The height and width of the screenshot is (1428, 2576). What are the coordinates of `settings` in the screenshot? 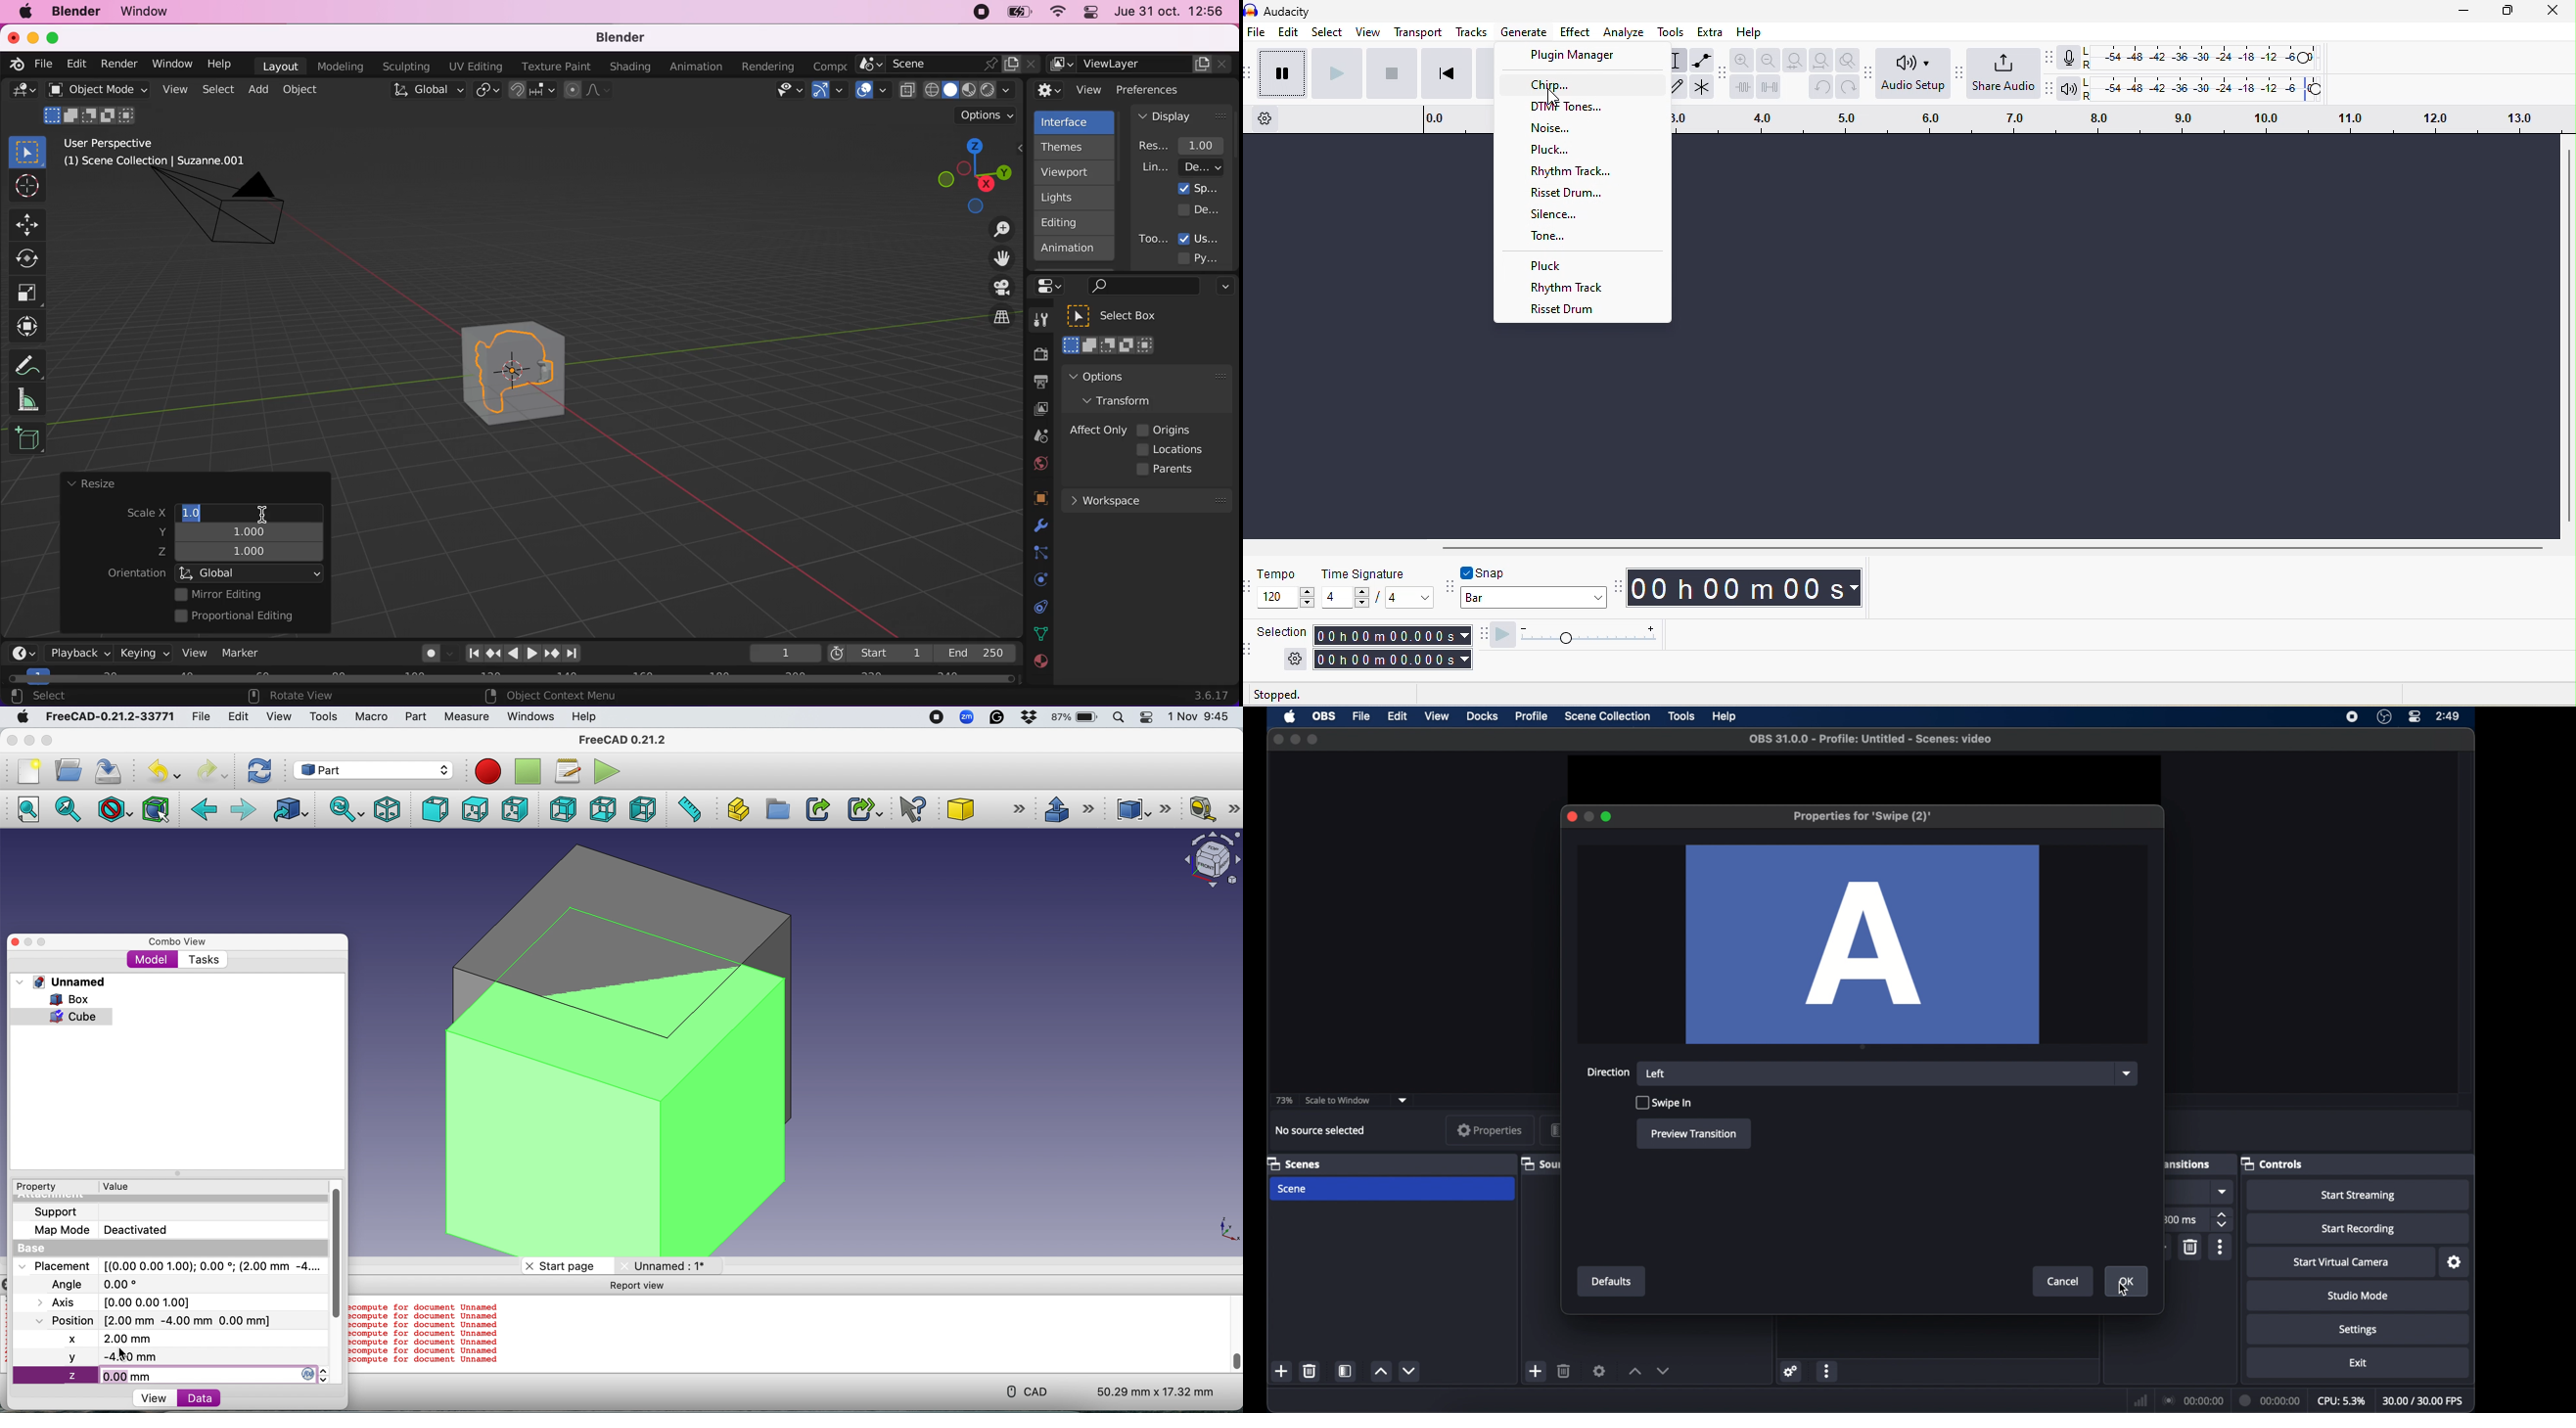 It's located at (2359, 1331).